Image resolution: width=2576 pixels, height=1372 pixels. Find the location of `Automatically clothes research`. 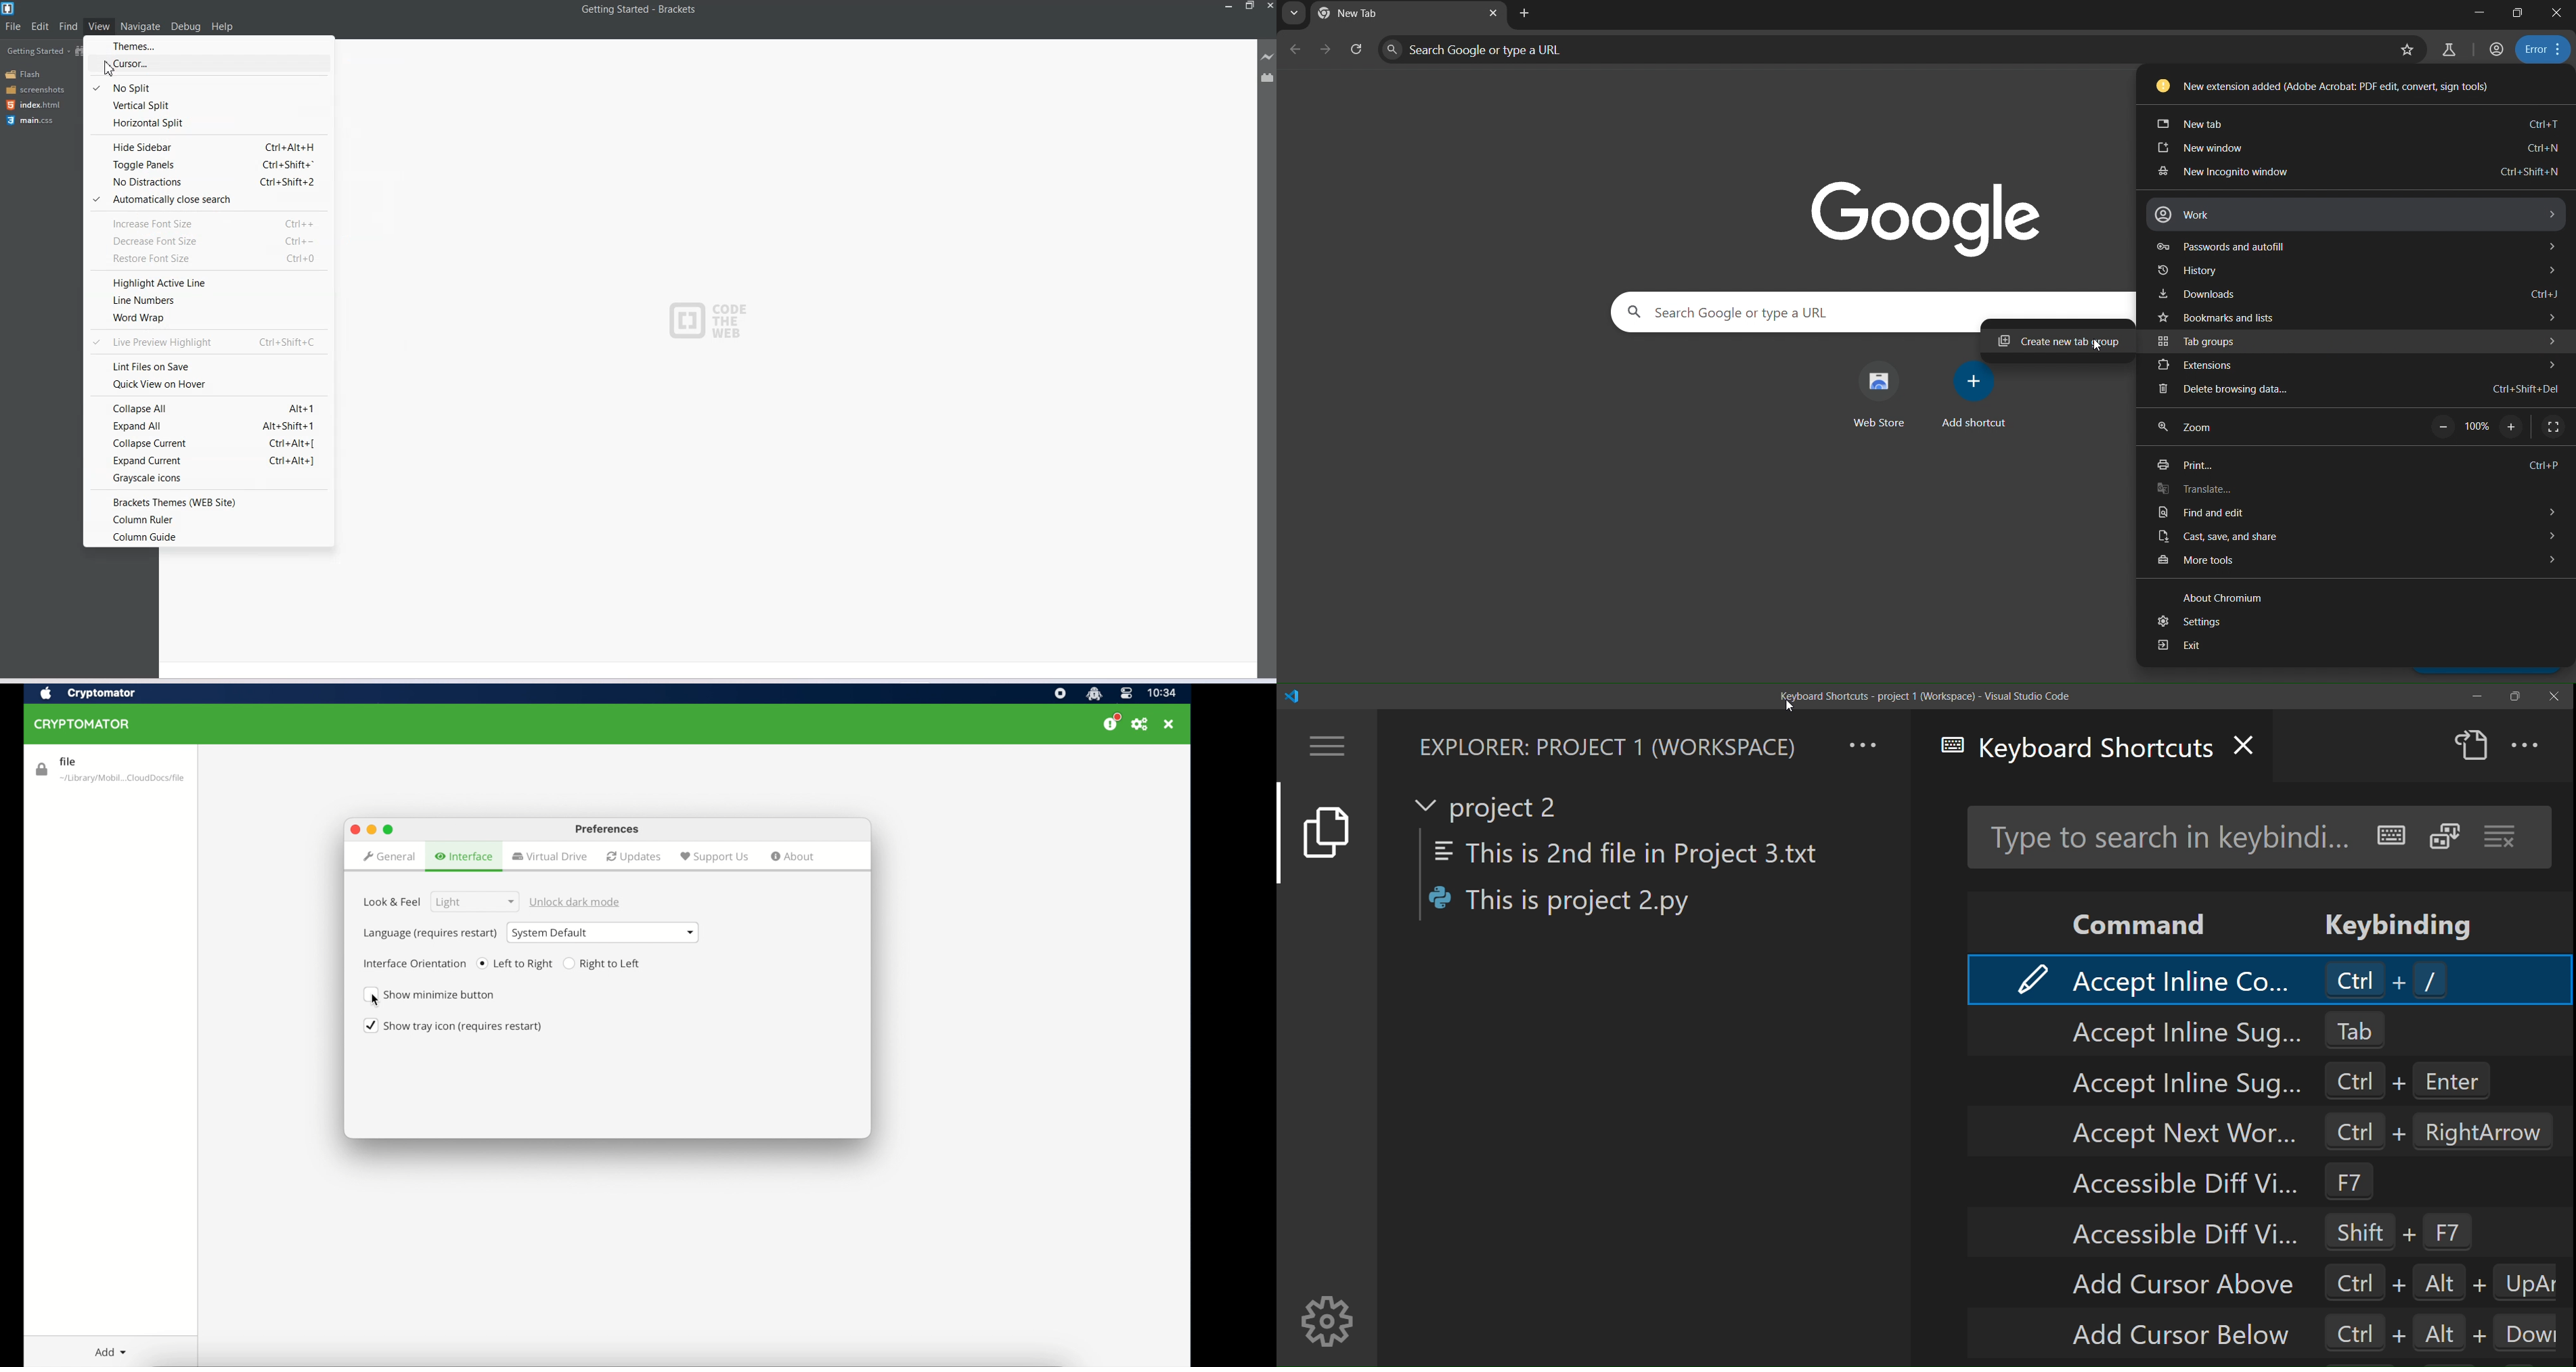

Automatically clothes research is located at coordinates (207, 200).